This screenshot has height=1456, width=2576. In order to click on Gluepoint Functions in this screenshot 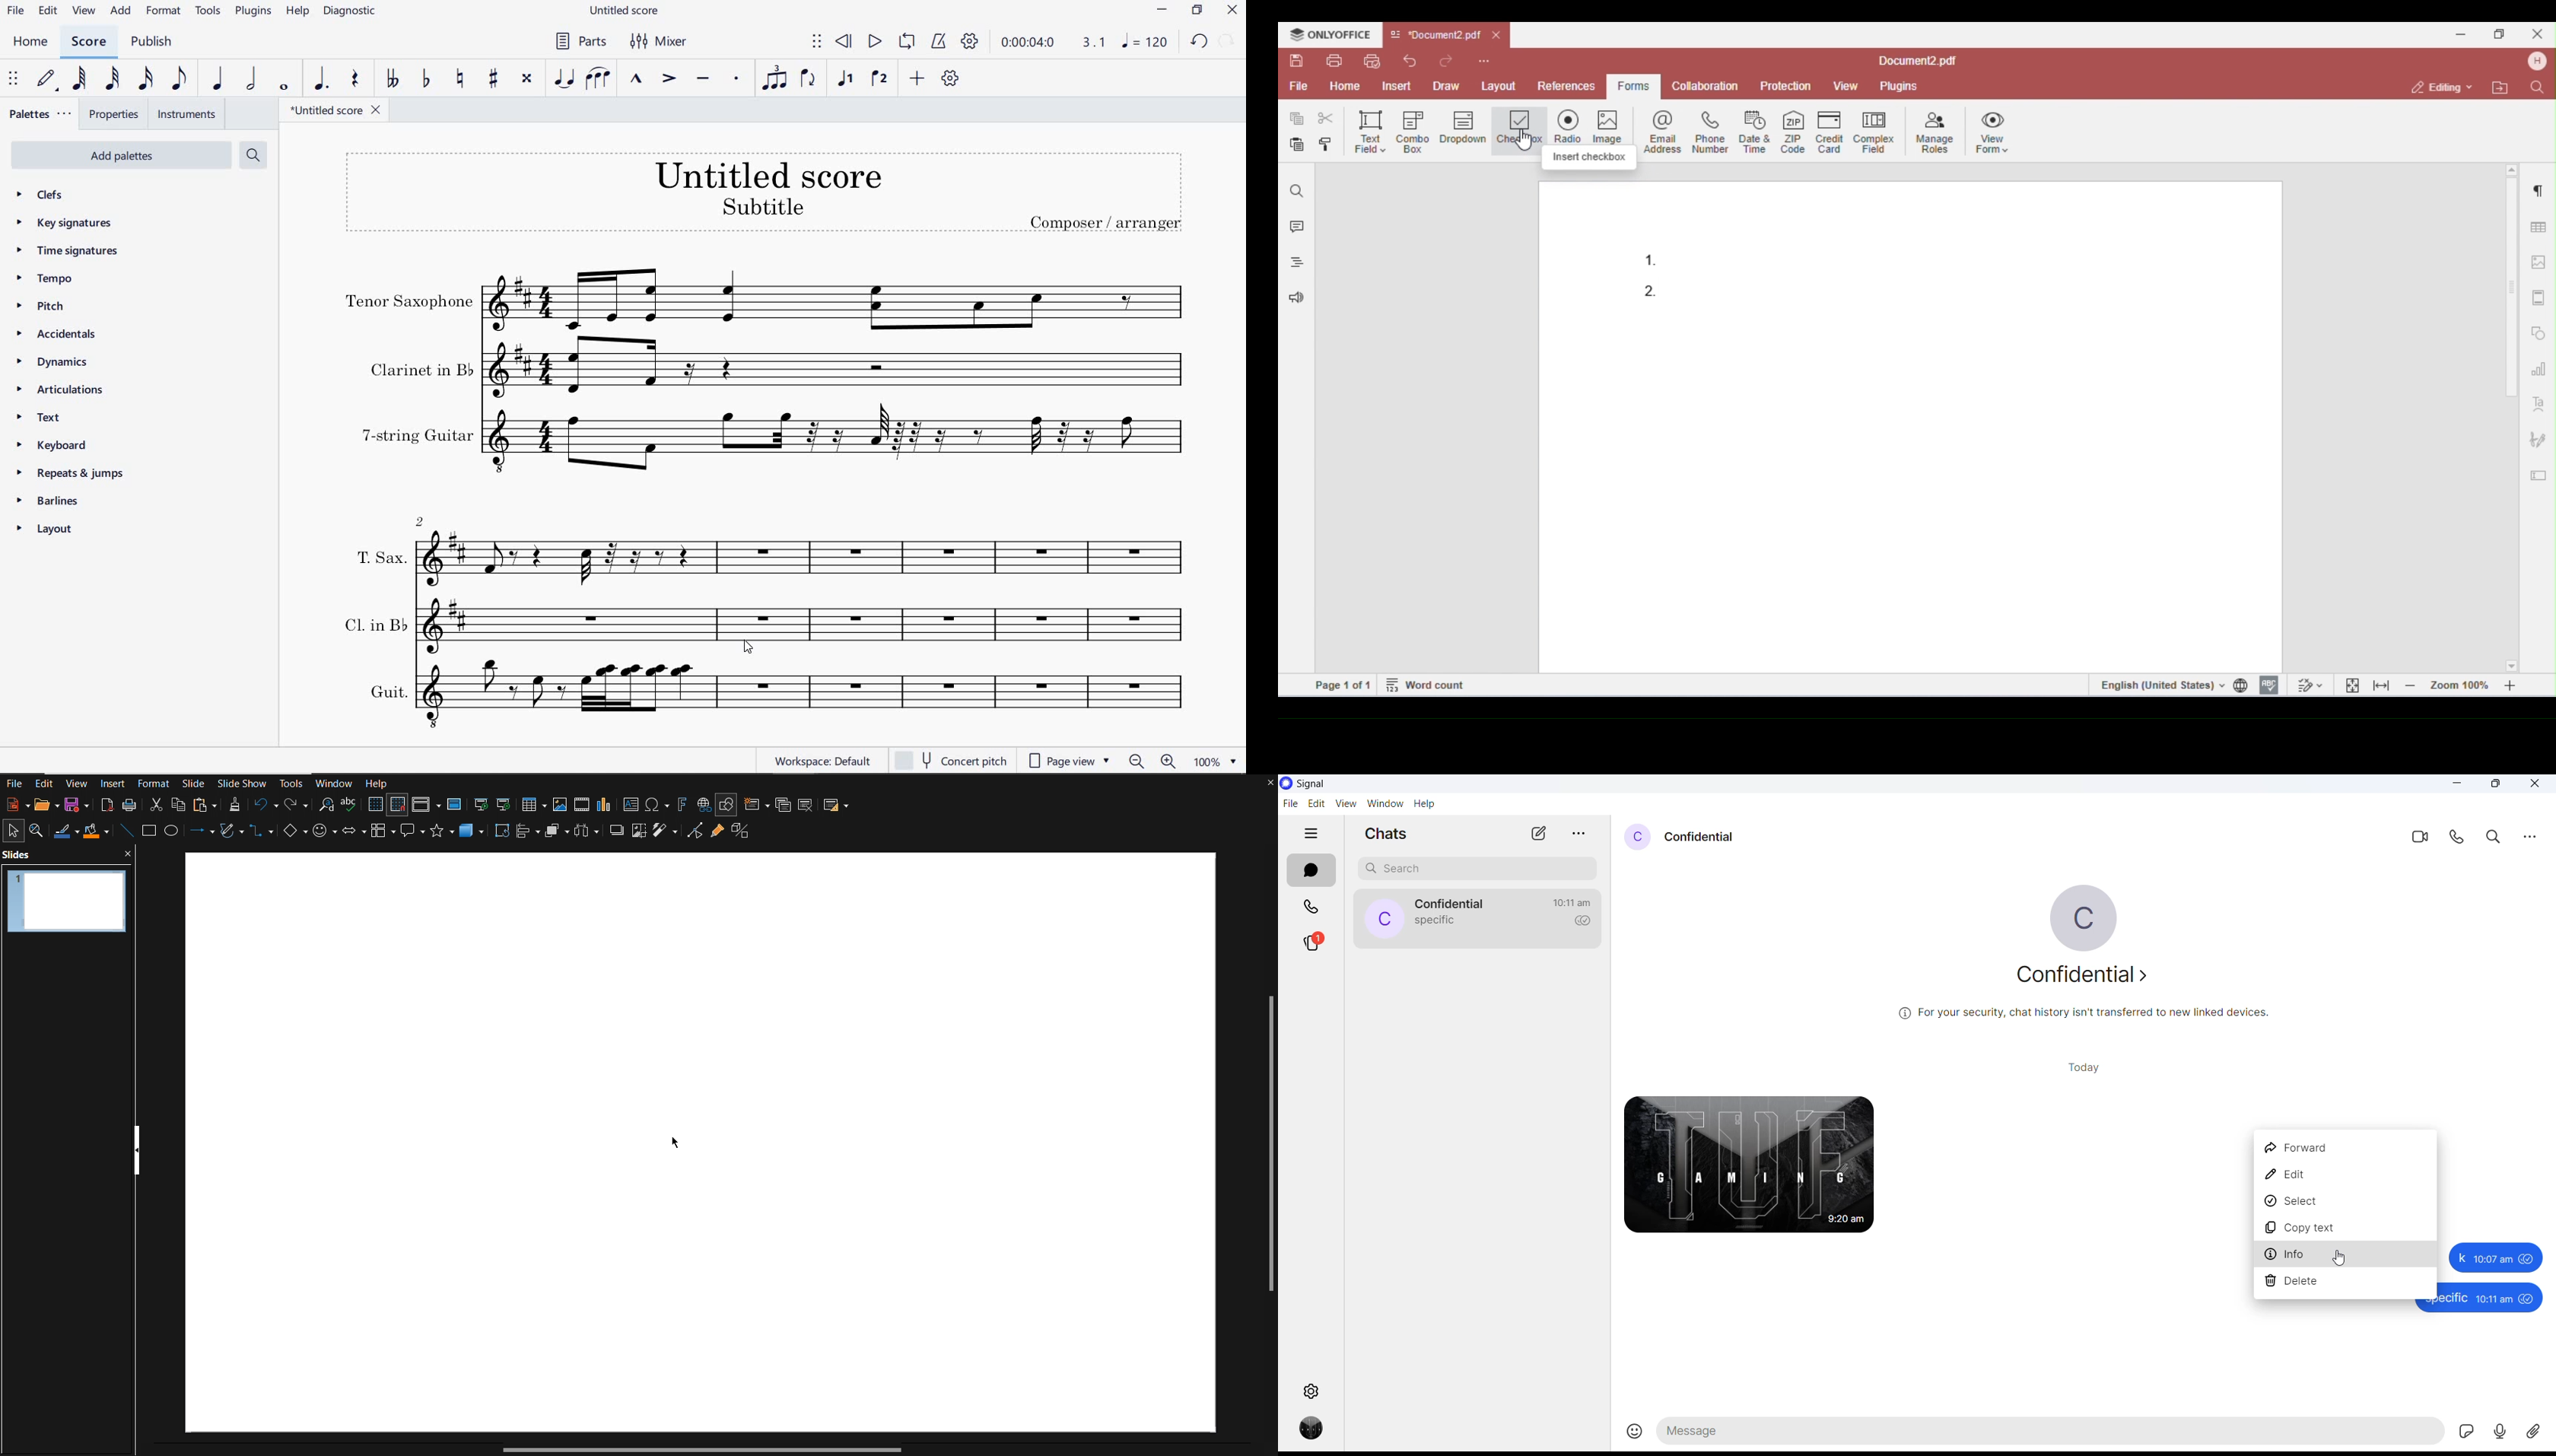, I will do `click(717, 836)`.